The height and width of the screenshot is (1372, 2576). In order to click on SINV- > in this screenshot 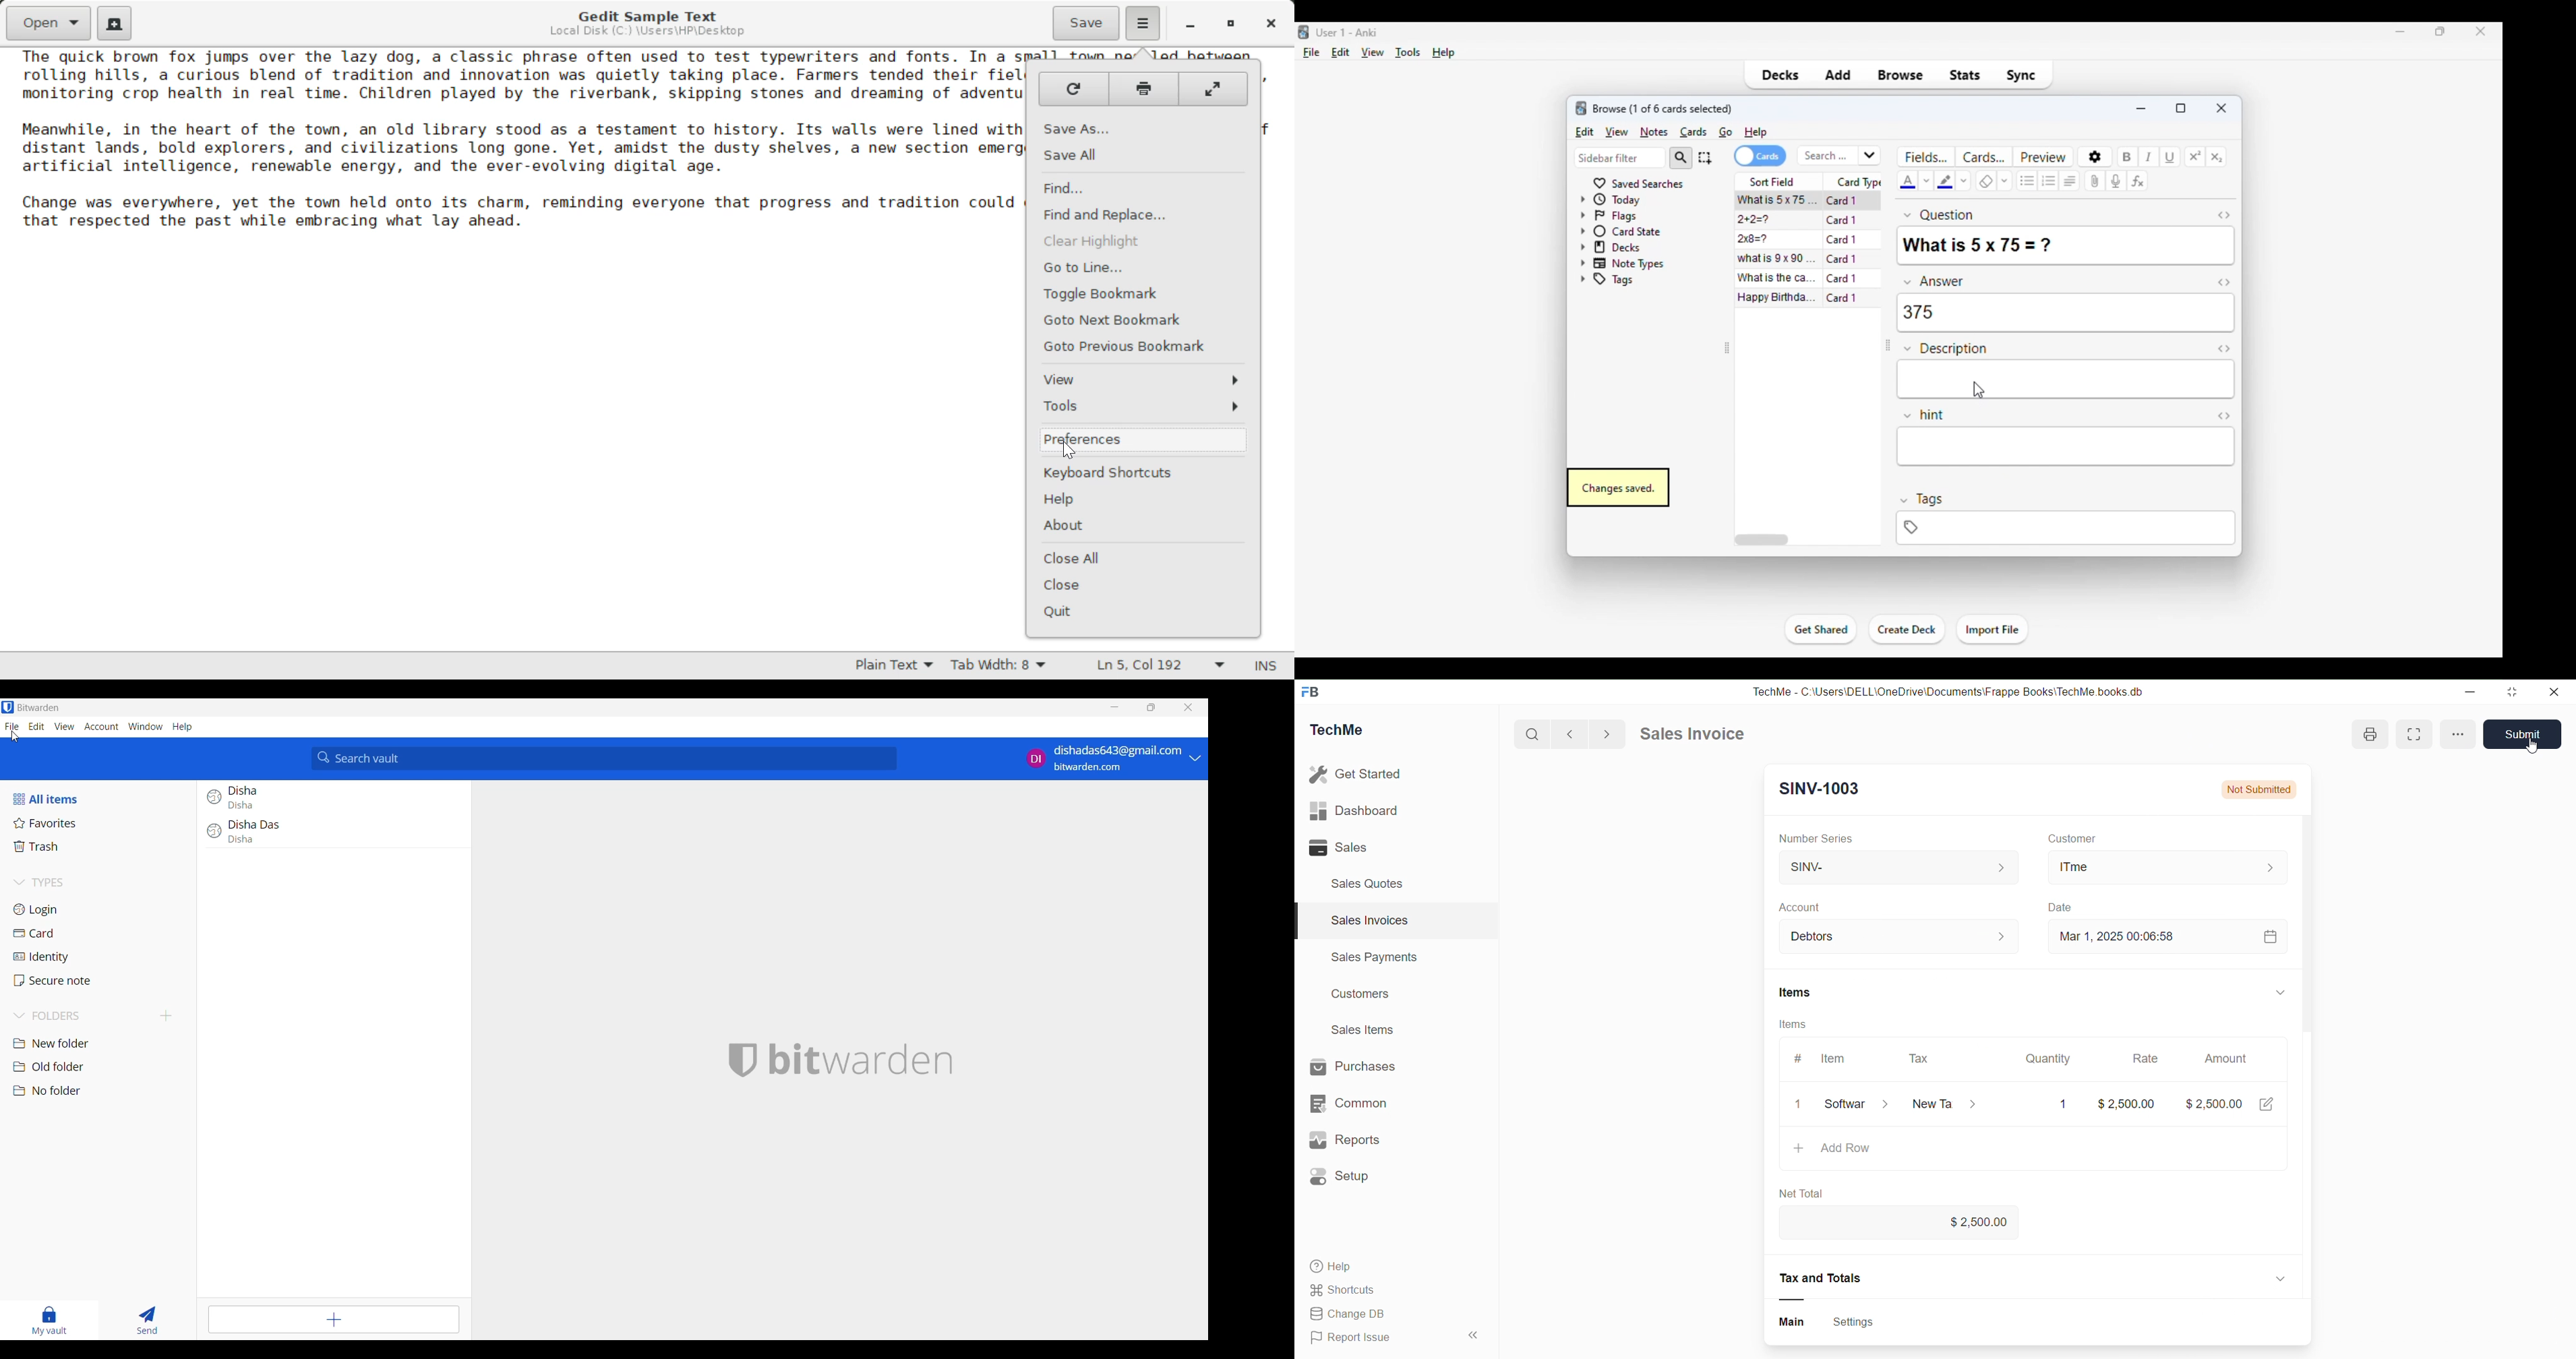, I will do `click(1895, 868)`.